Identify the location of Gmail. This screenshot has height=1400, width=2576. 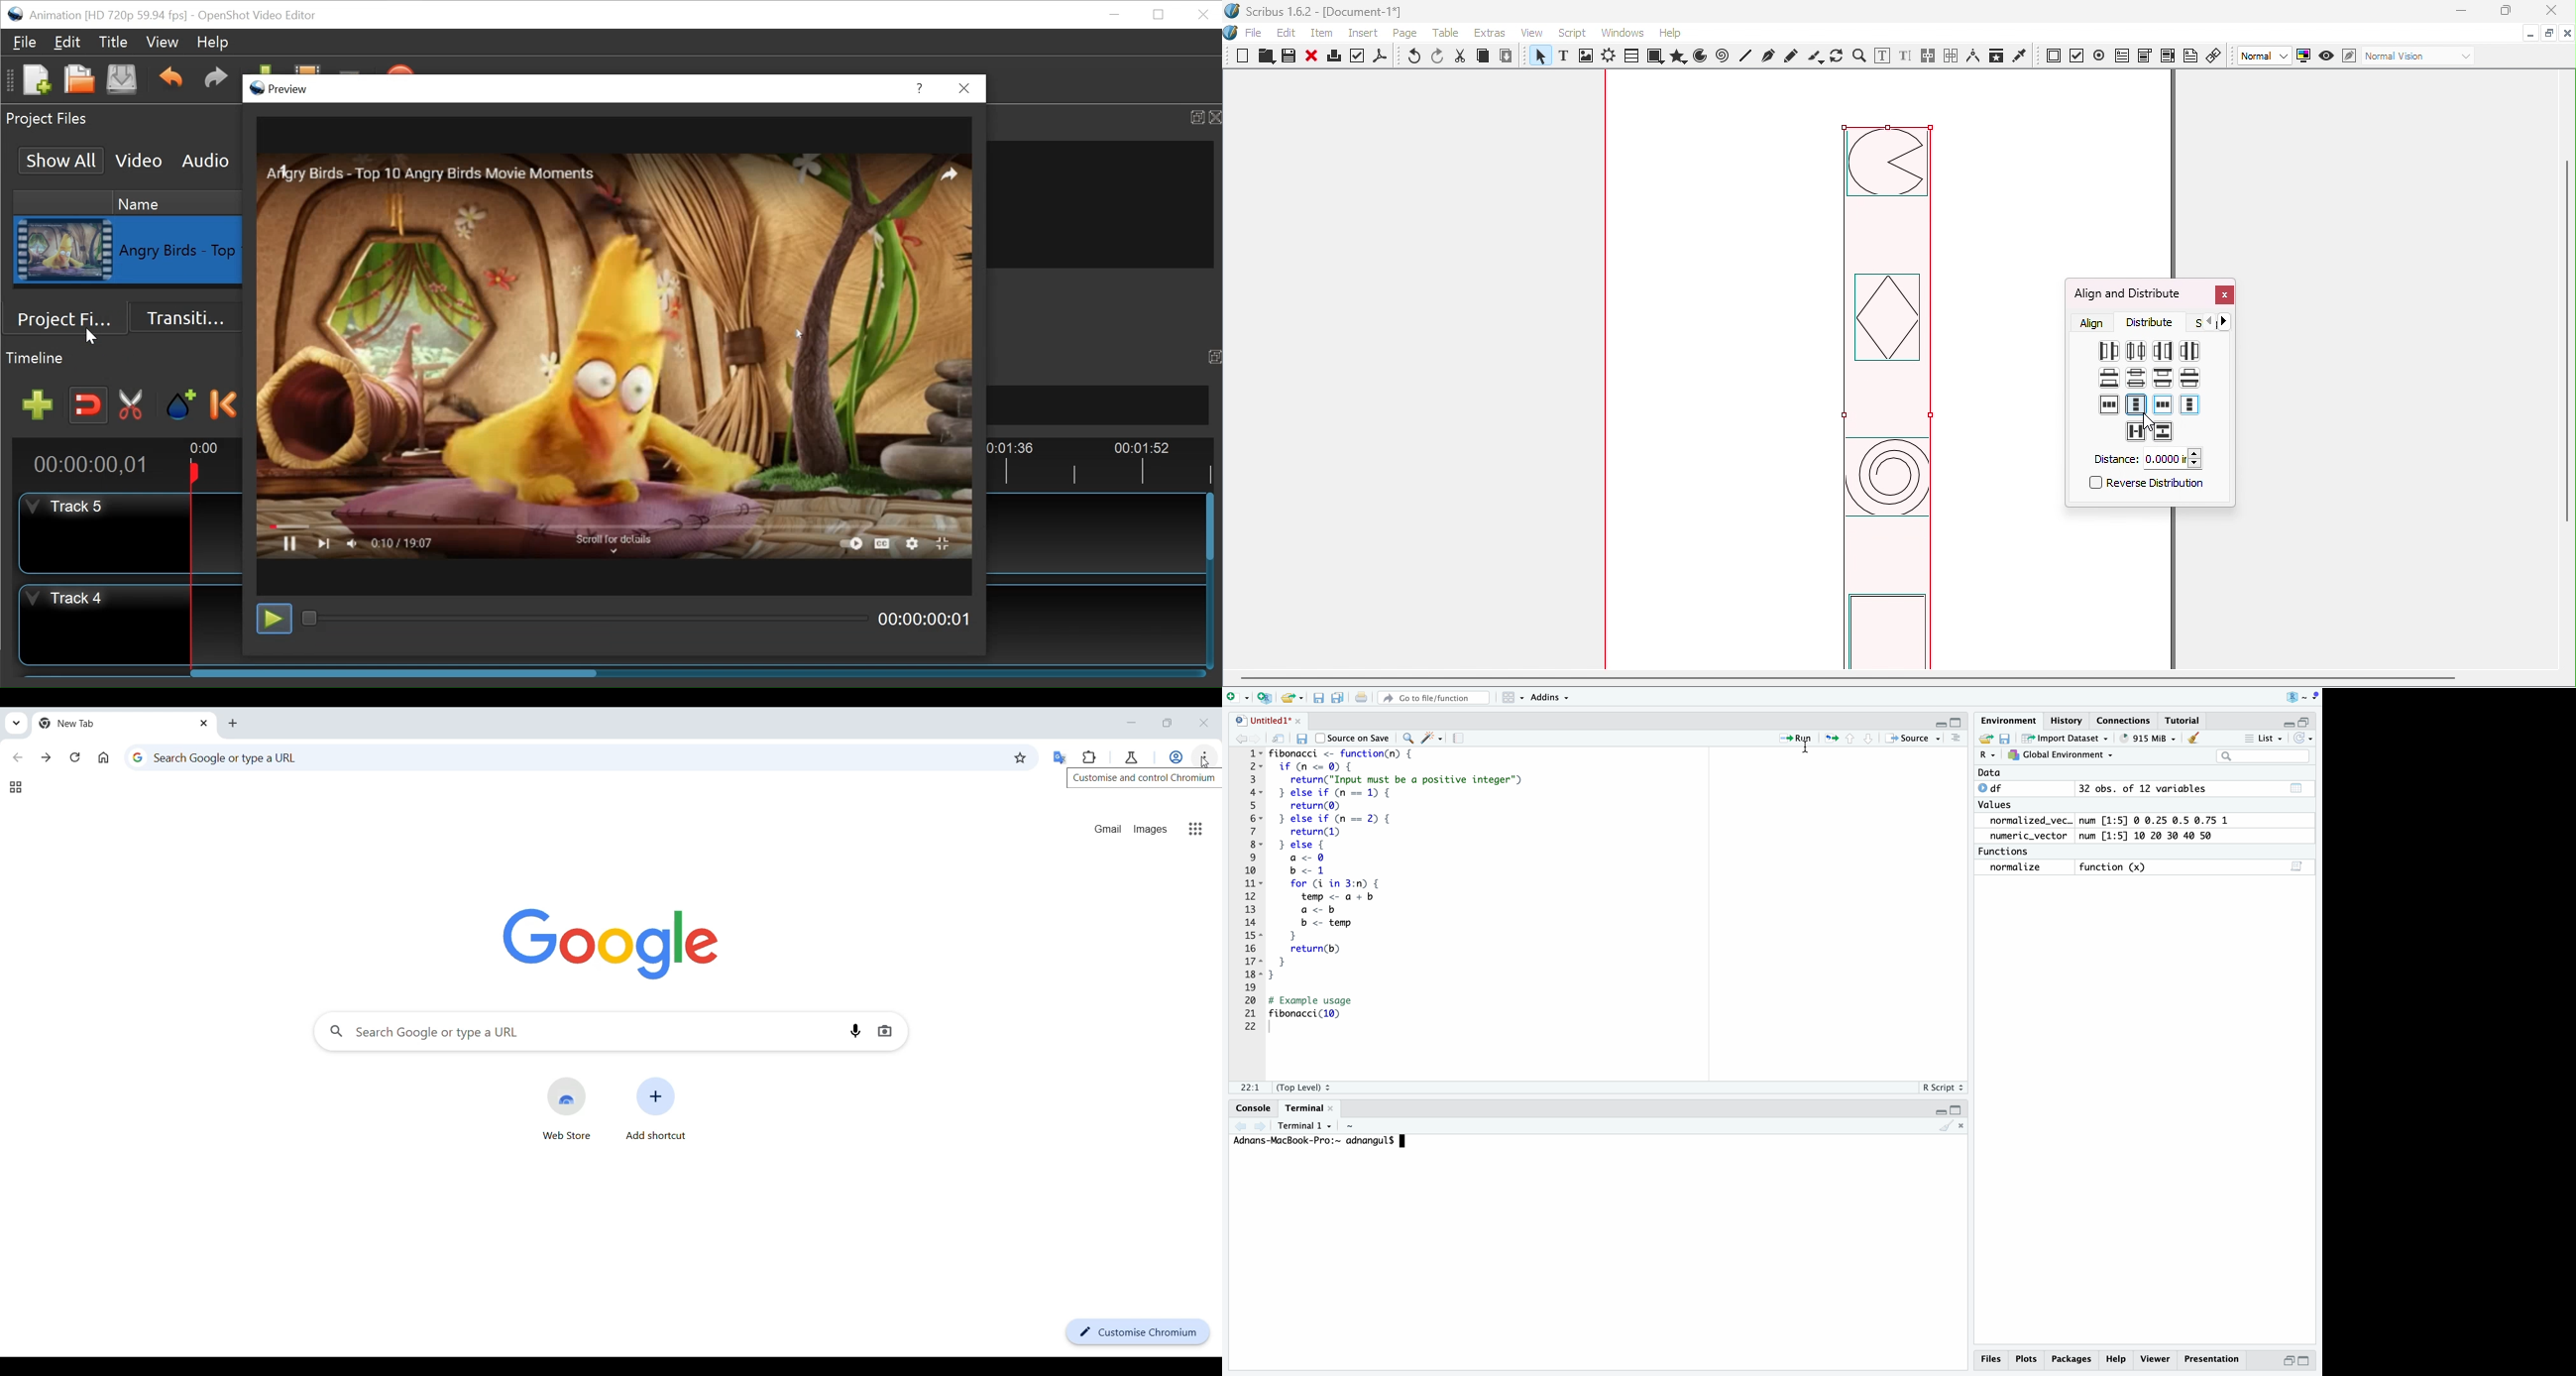
(1108, 828).